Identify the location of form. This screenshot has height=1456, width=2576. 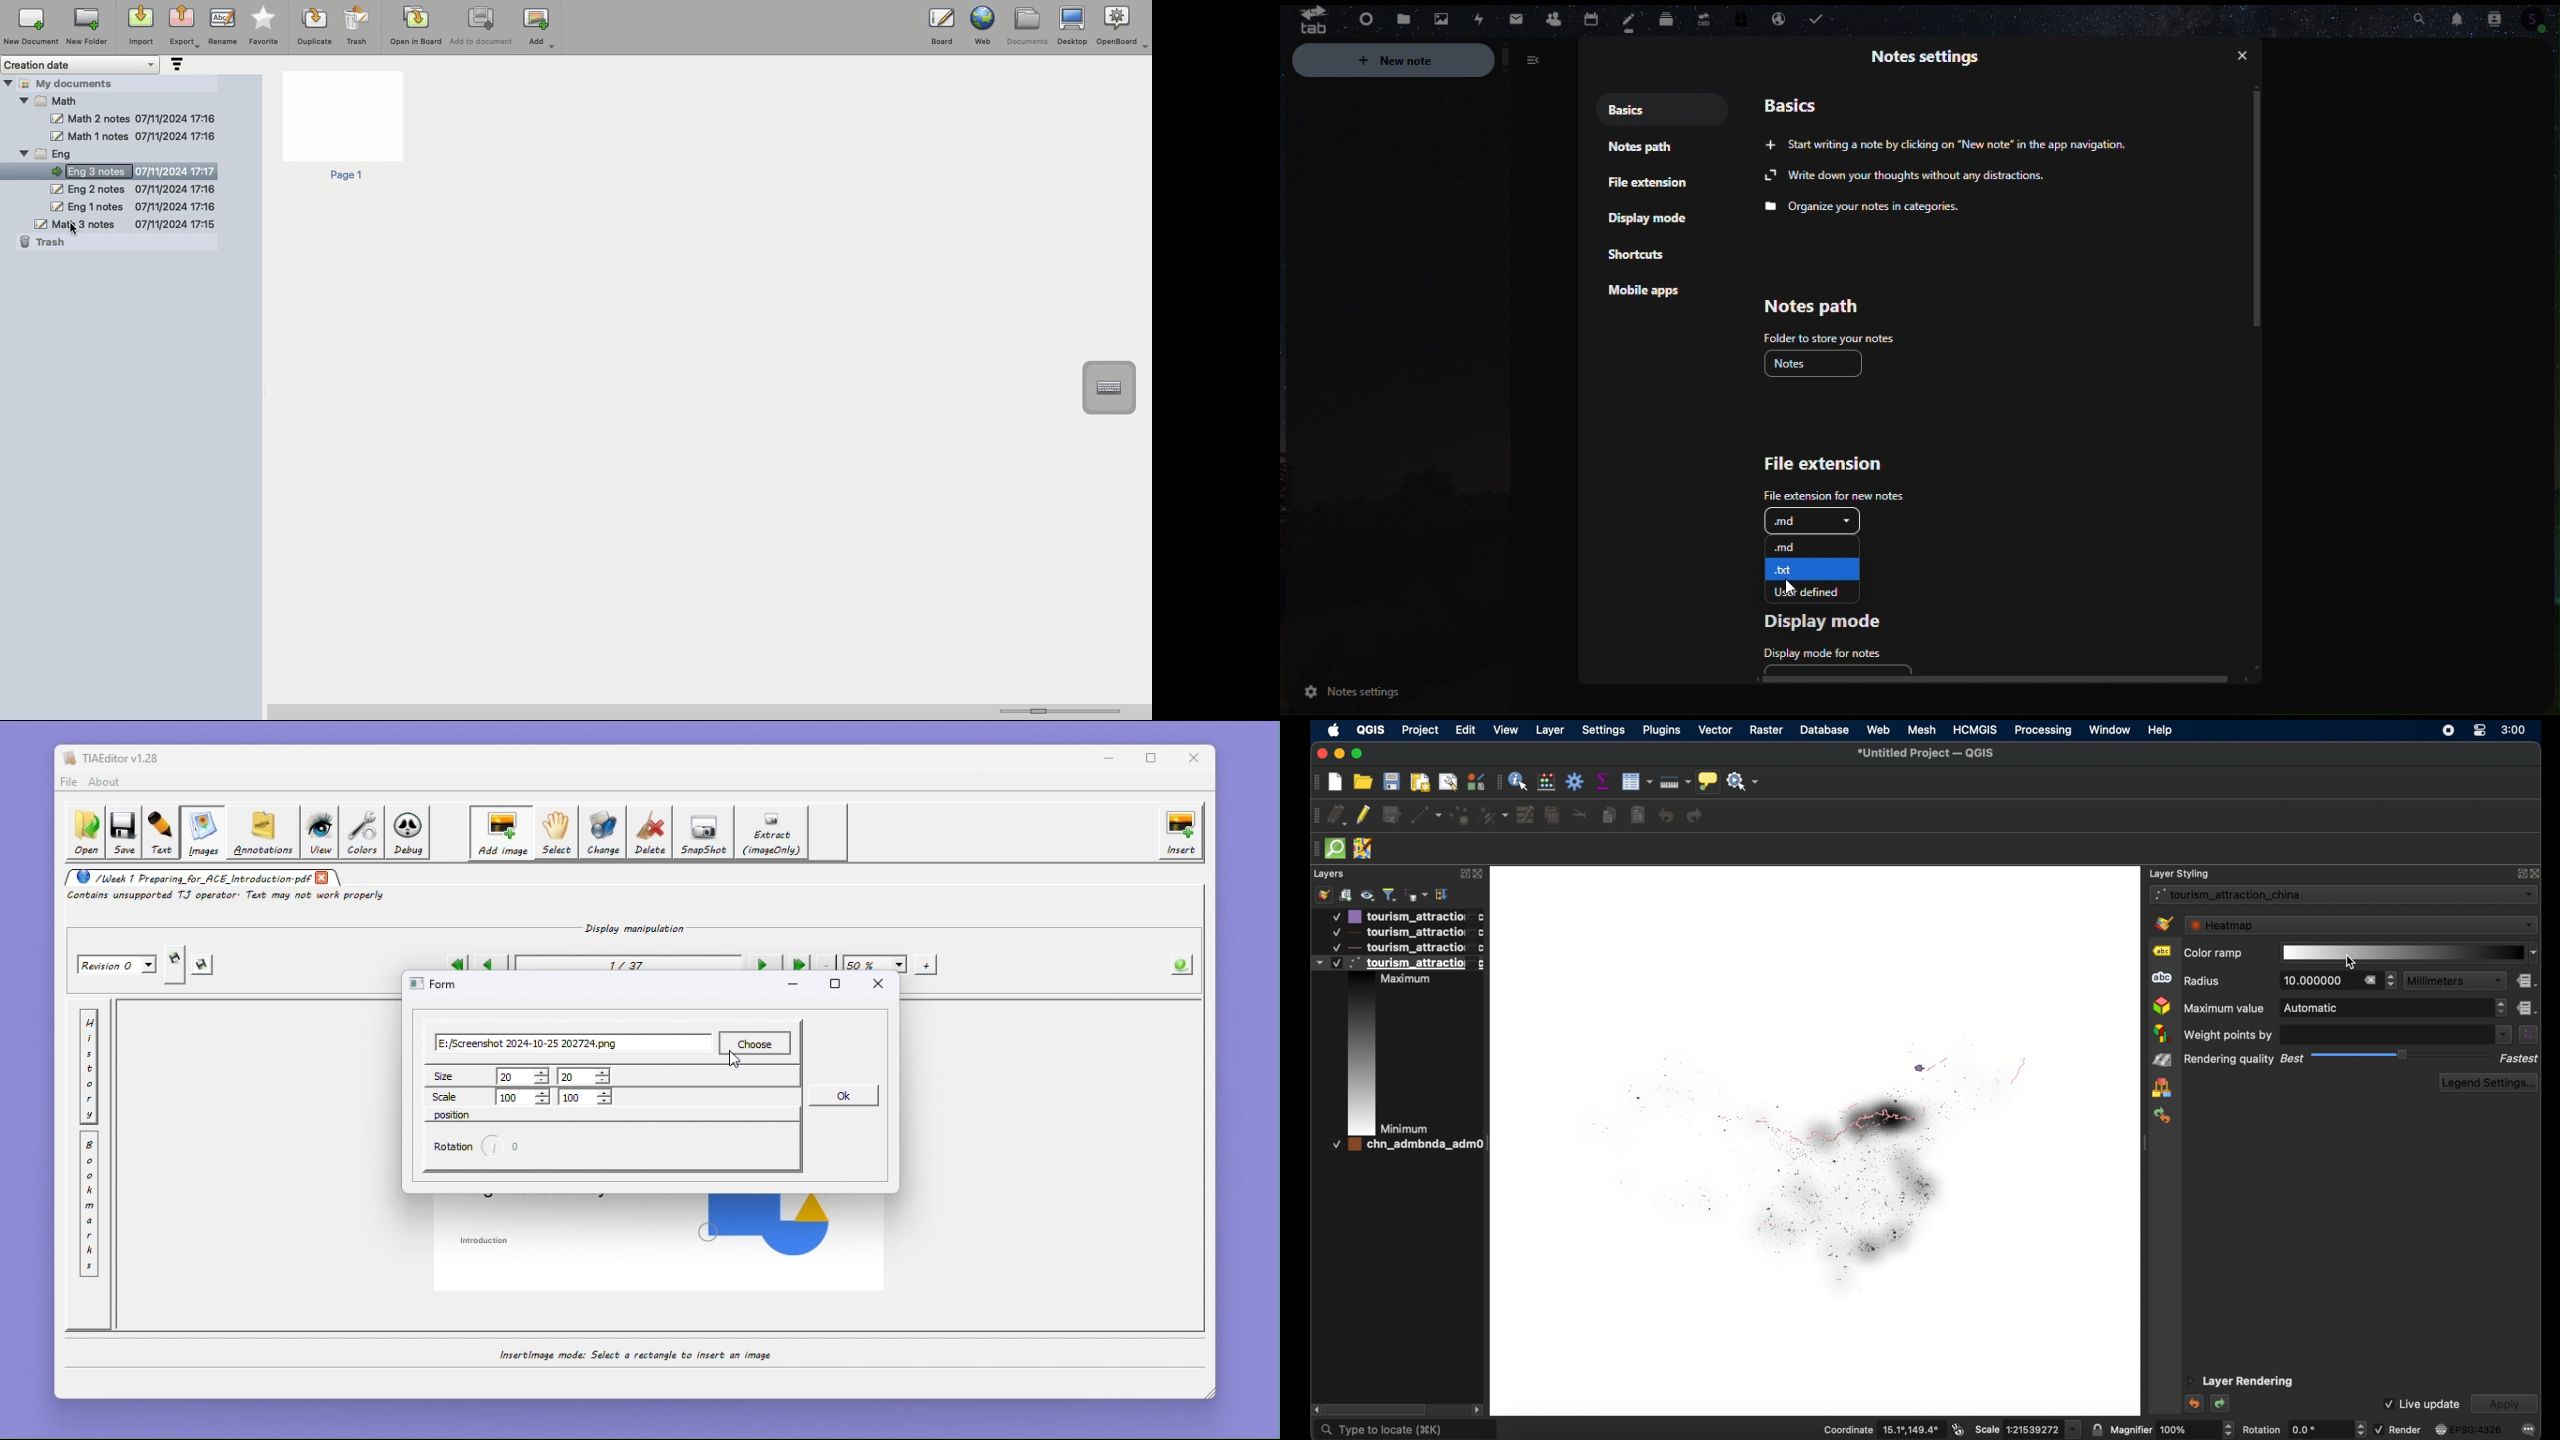
(433, 983).